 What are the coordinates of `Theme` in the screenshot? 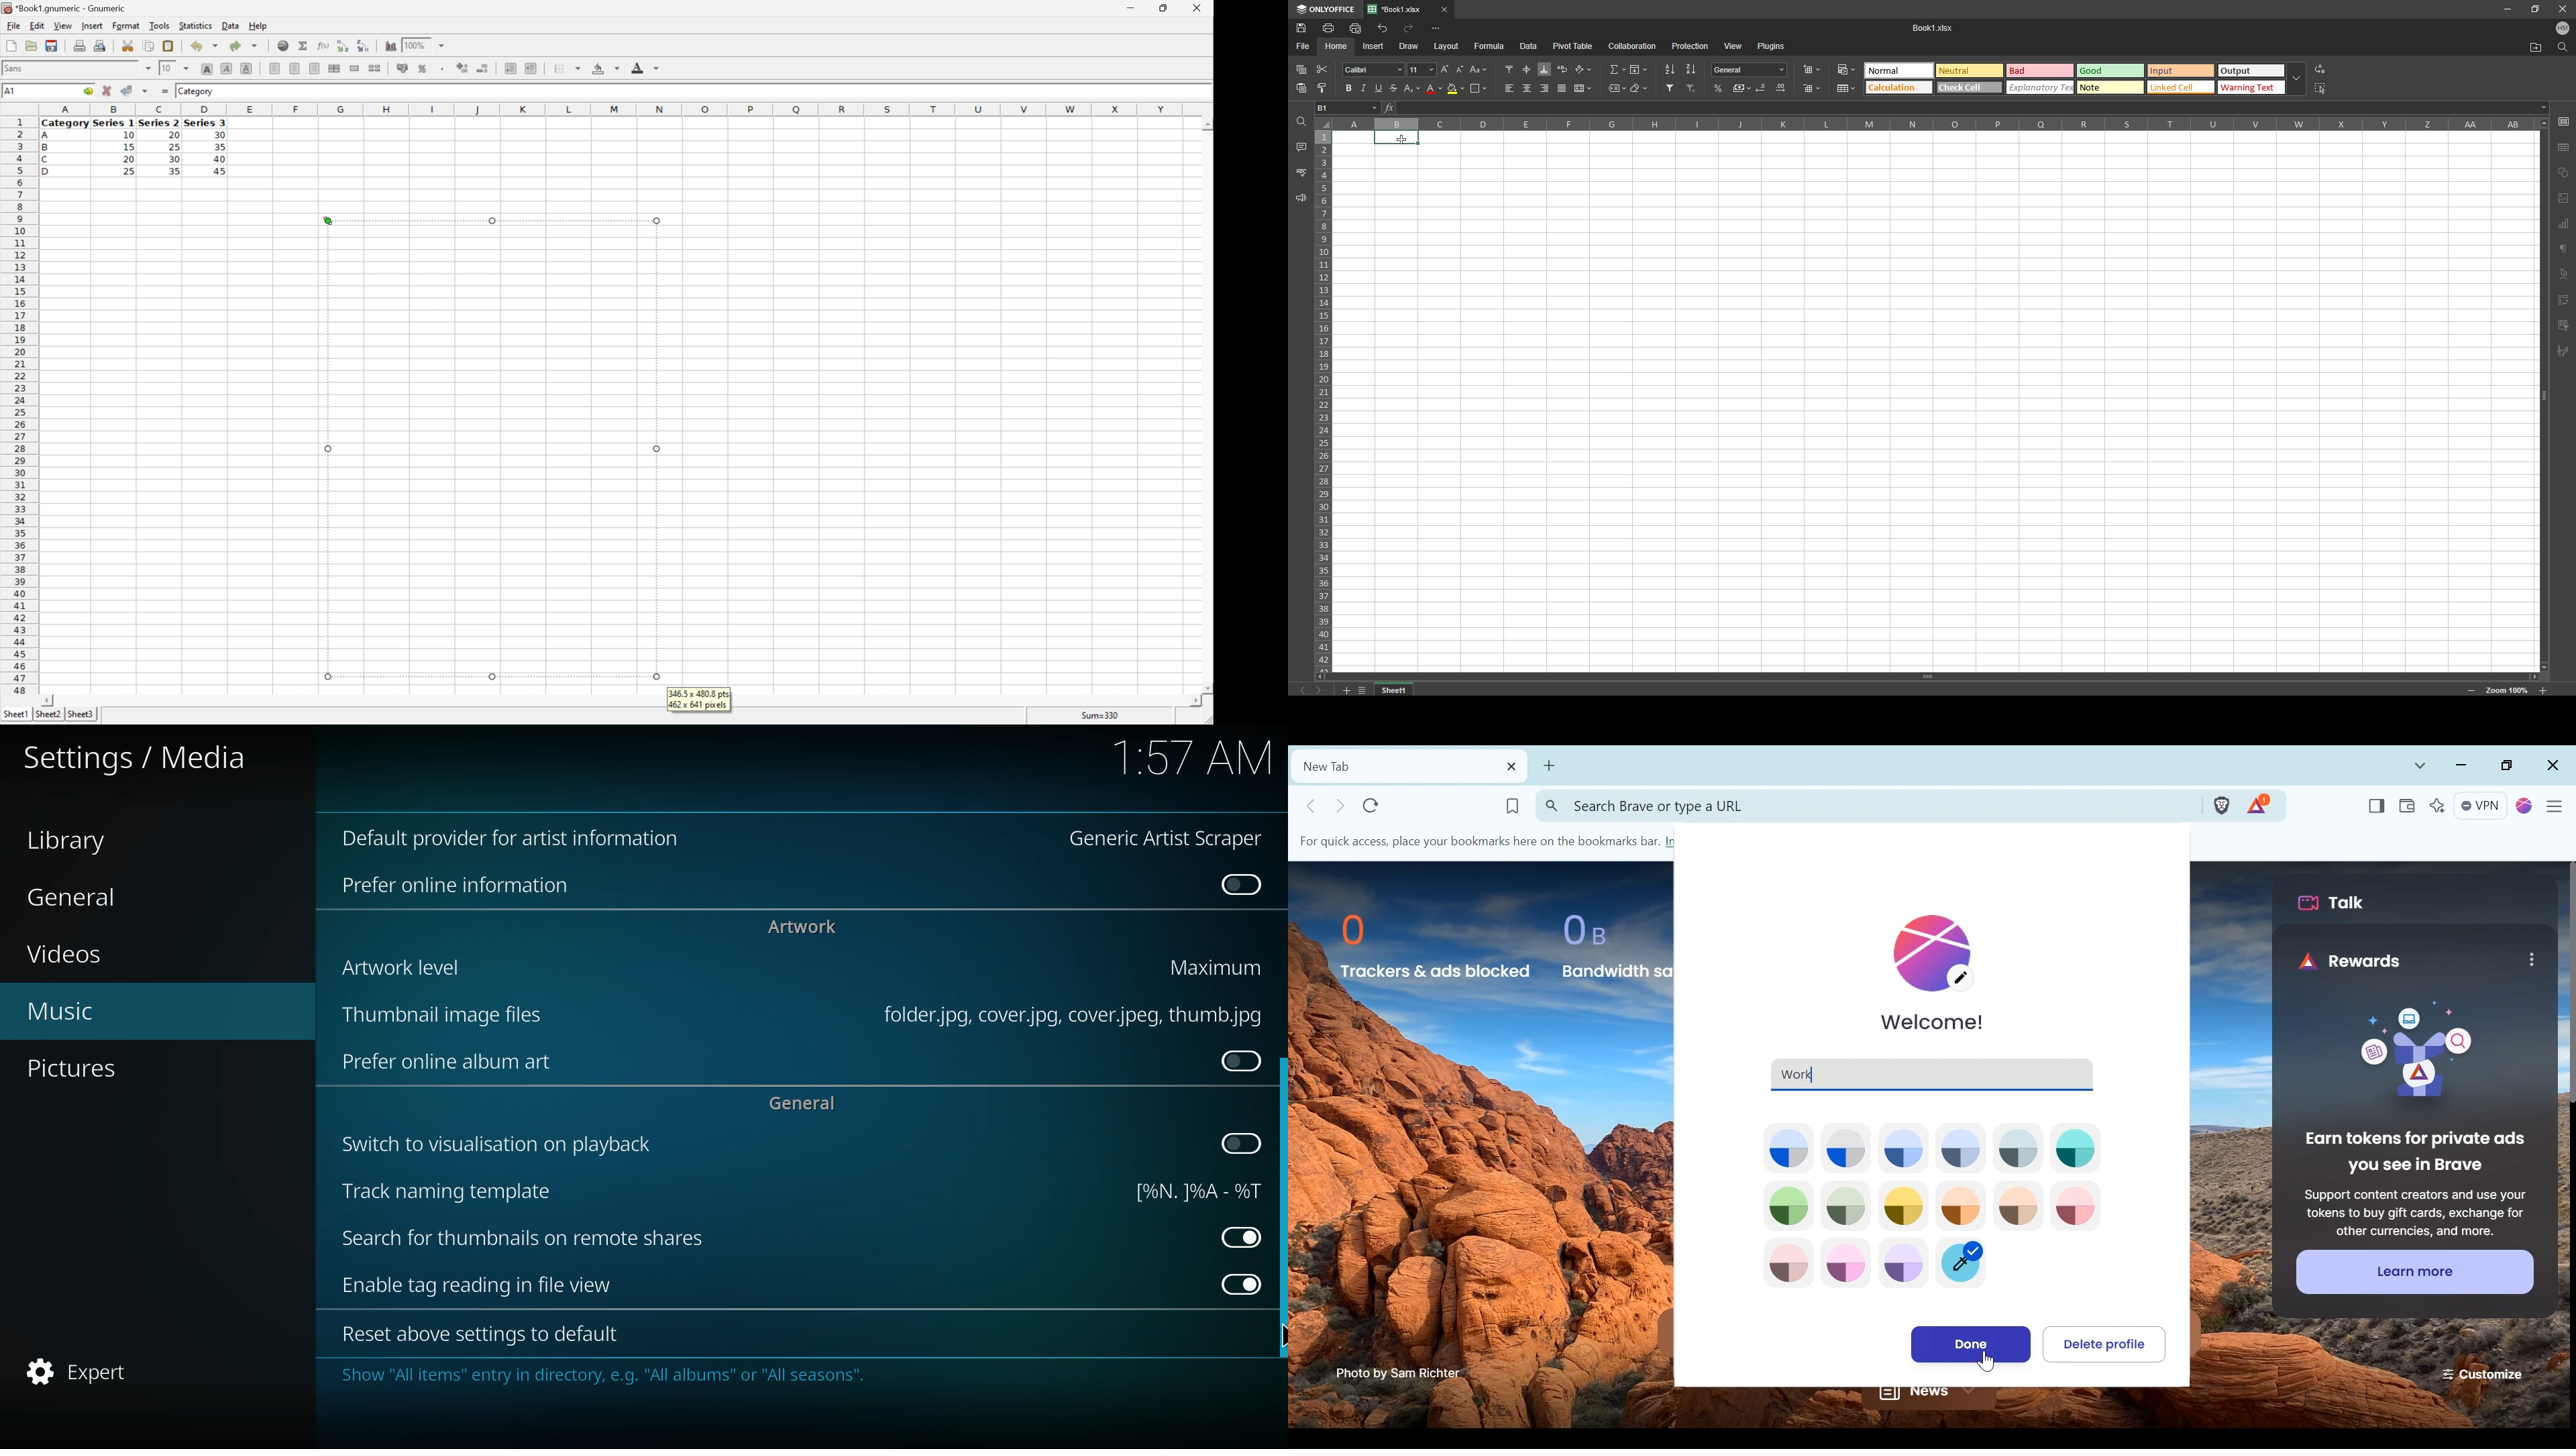 It's located at (1903, 1267).